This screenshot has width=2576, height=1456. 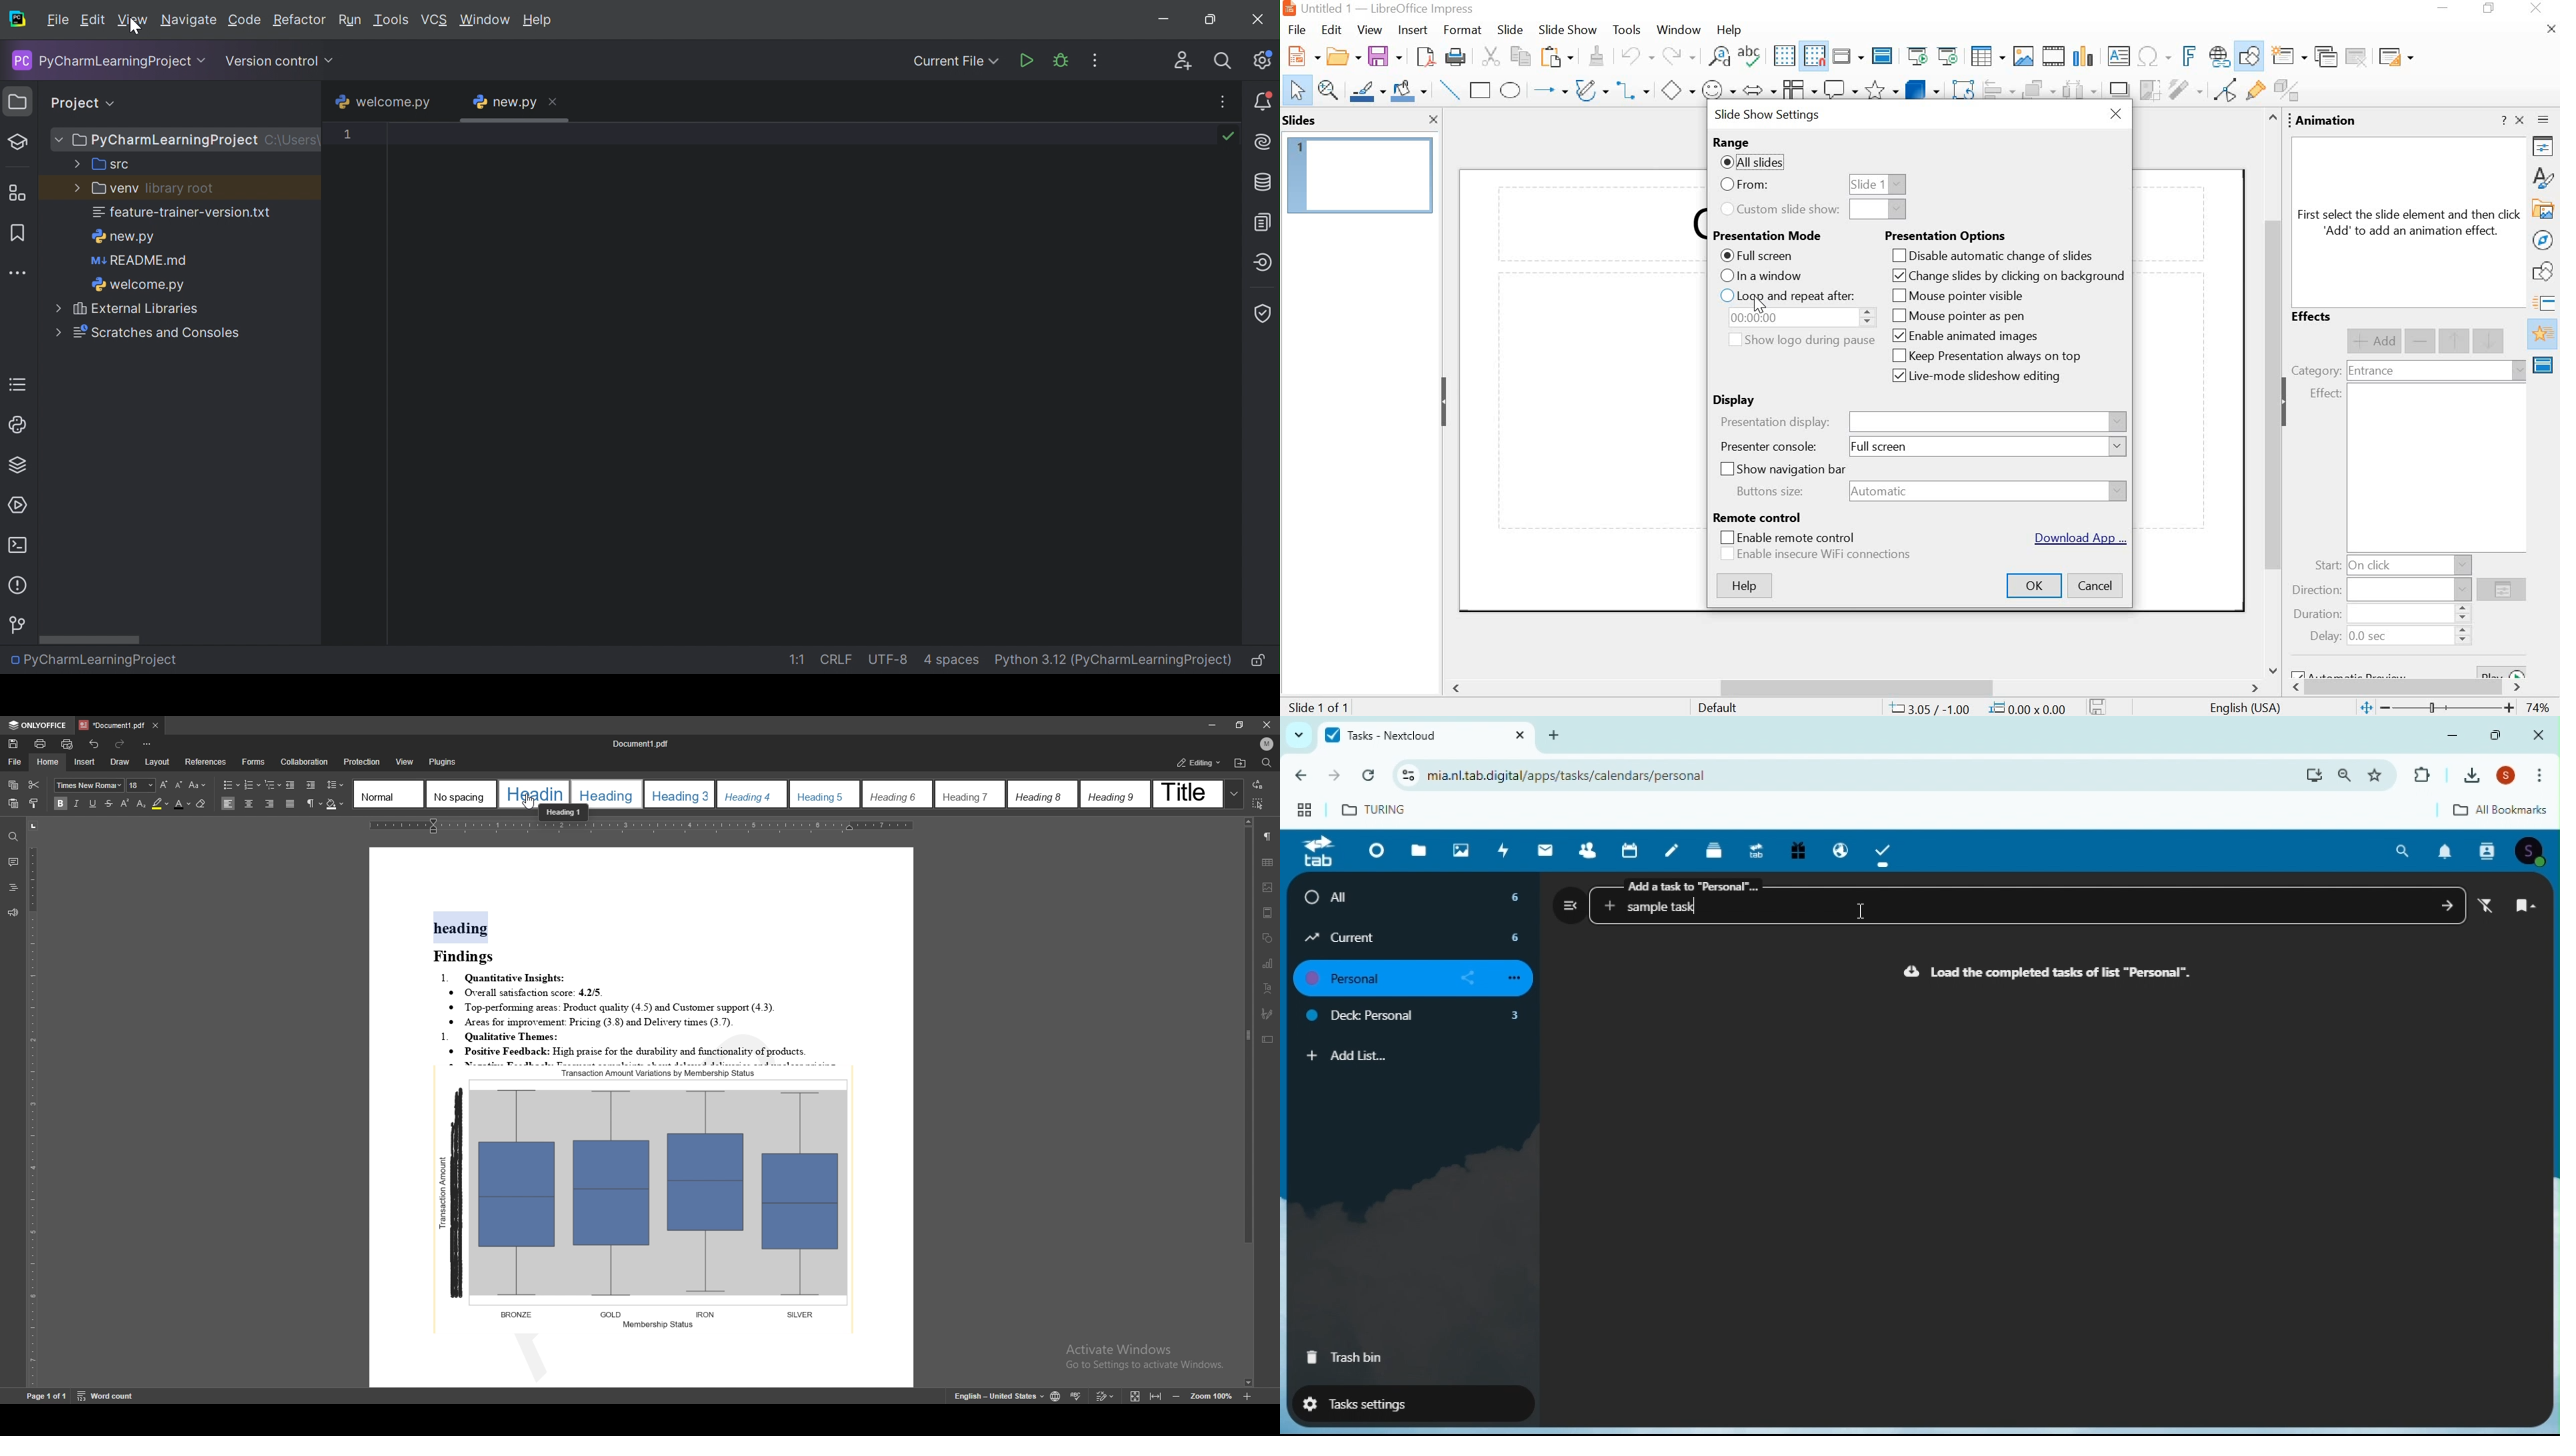 What do you see at coordinates (21, 504) in the screenshot?
I see `services` at bounding box center [21, 504].